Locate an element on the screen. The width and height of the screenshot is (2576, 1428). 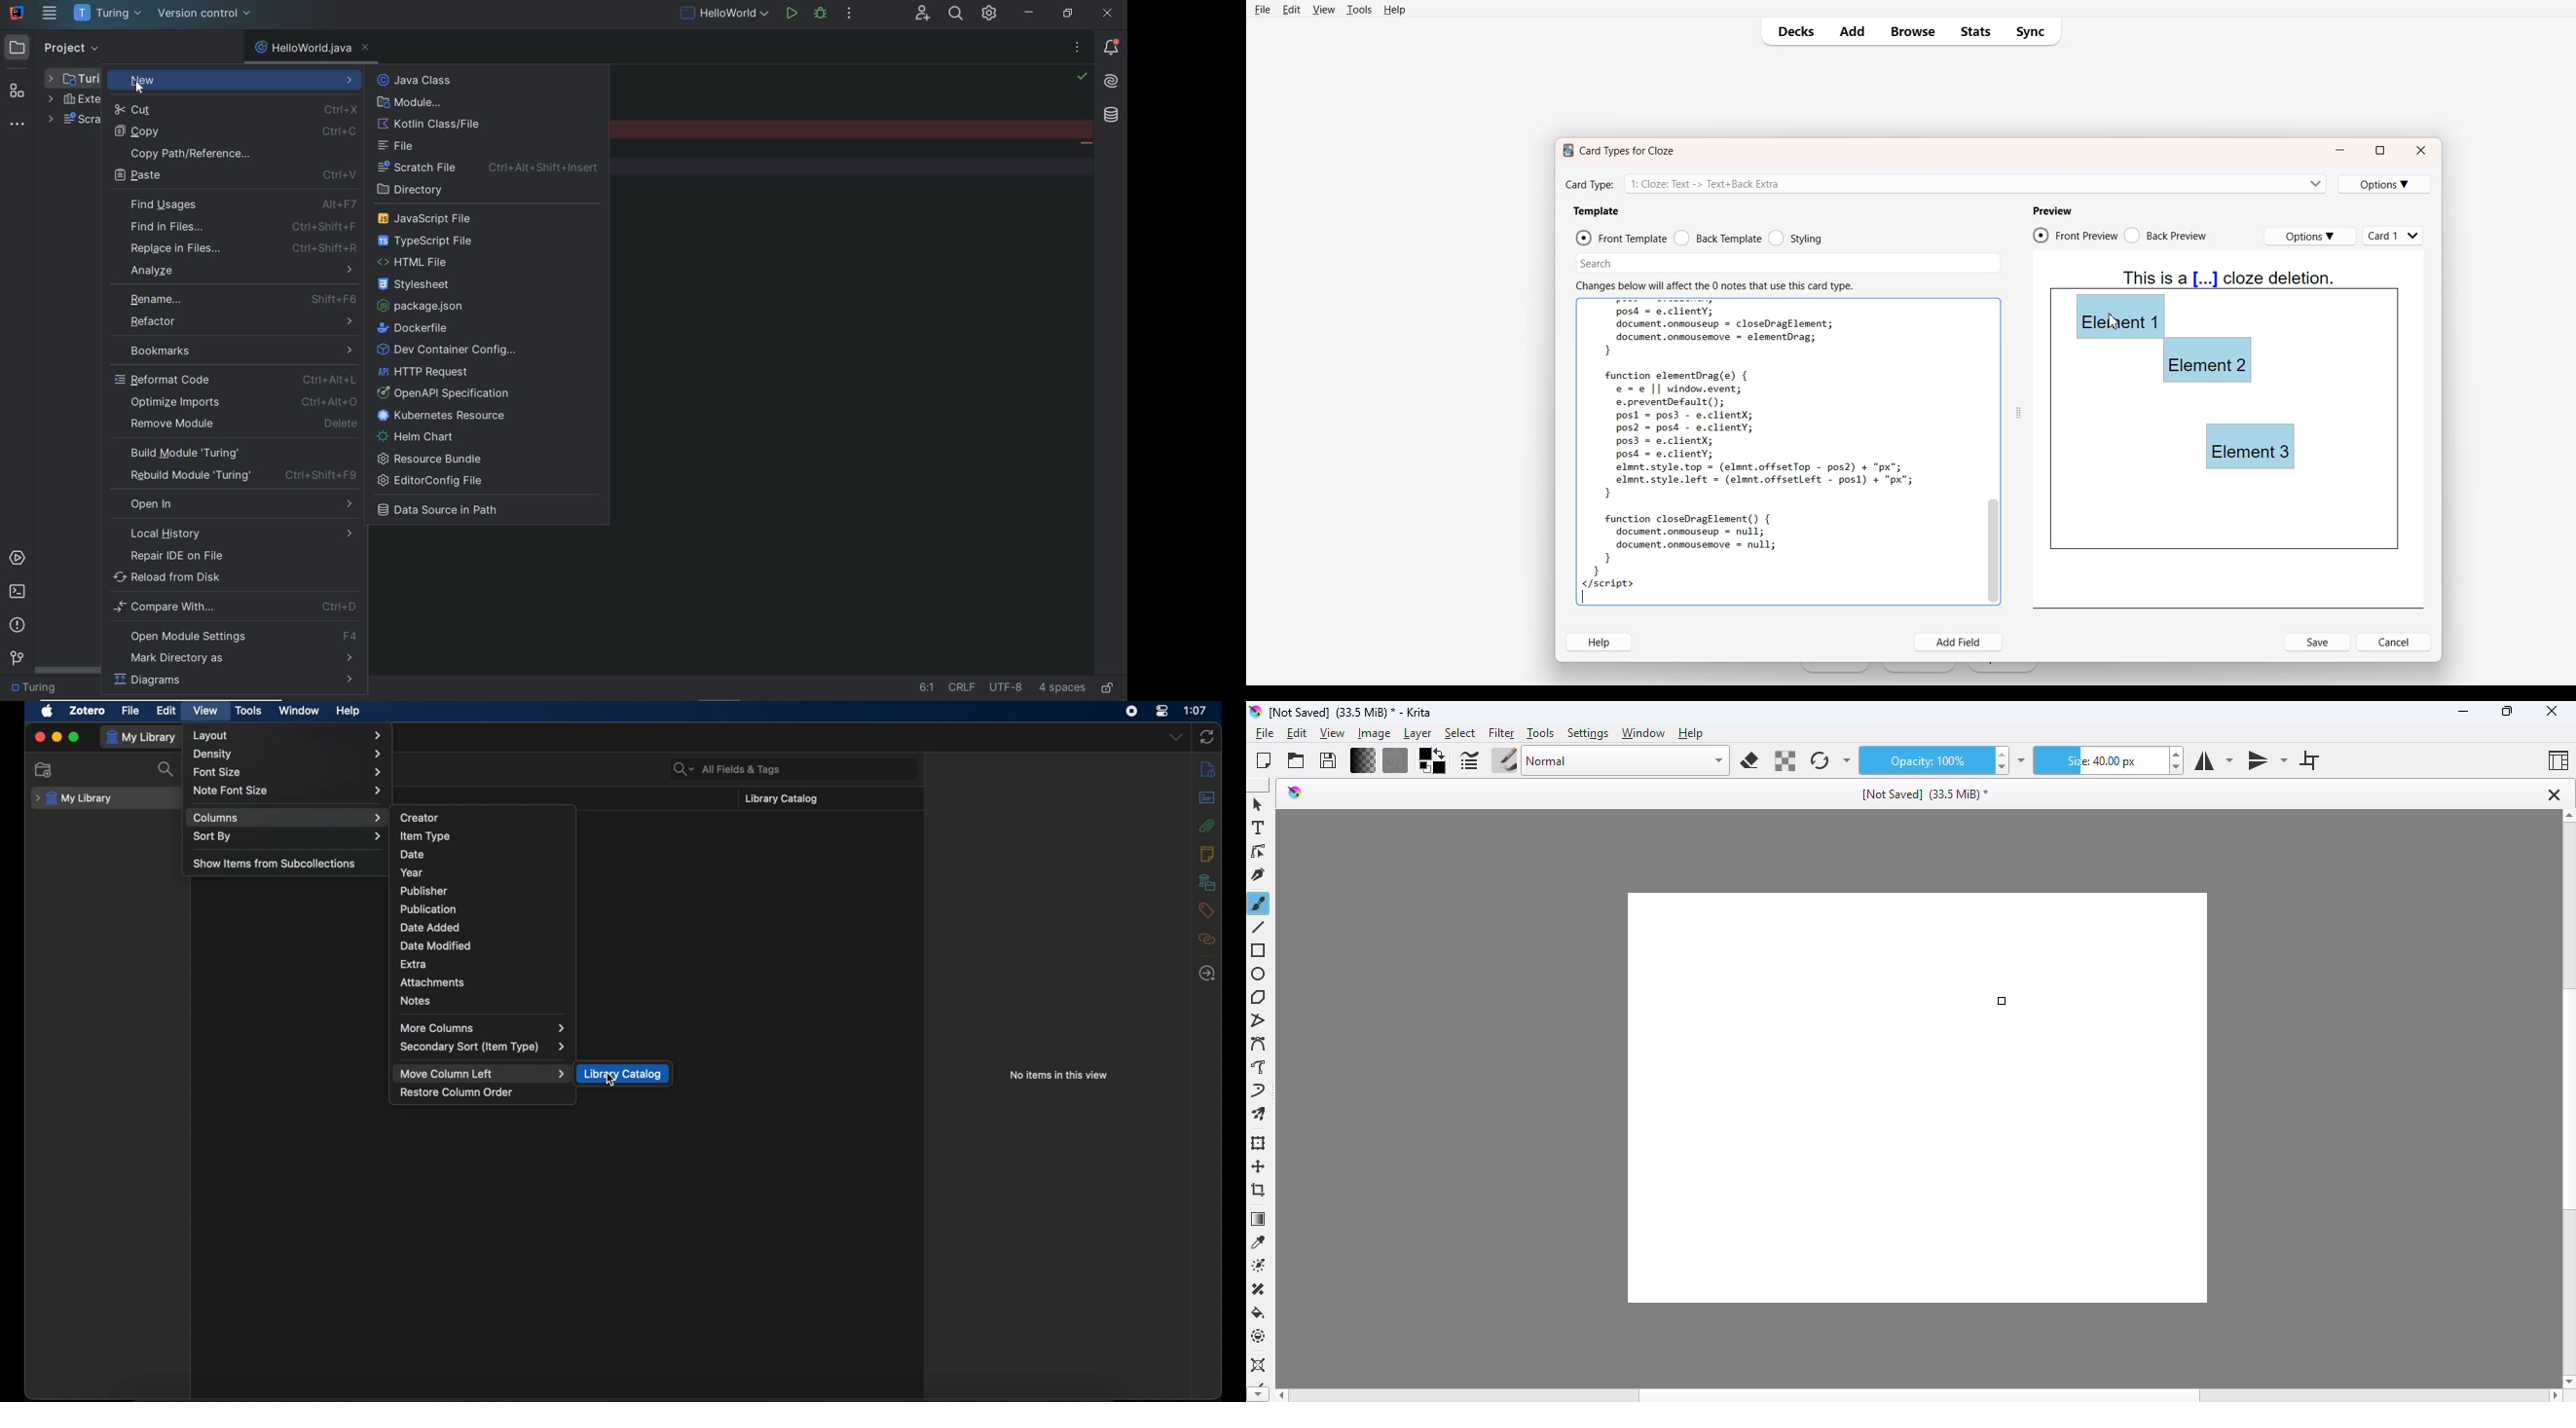
restore column order is located at coordinates (456, 1092).